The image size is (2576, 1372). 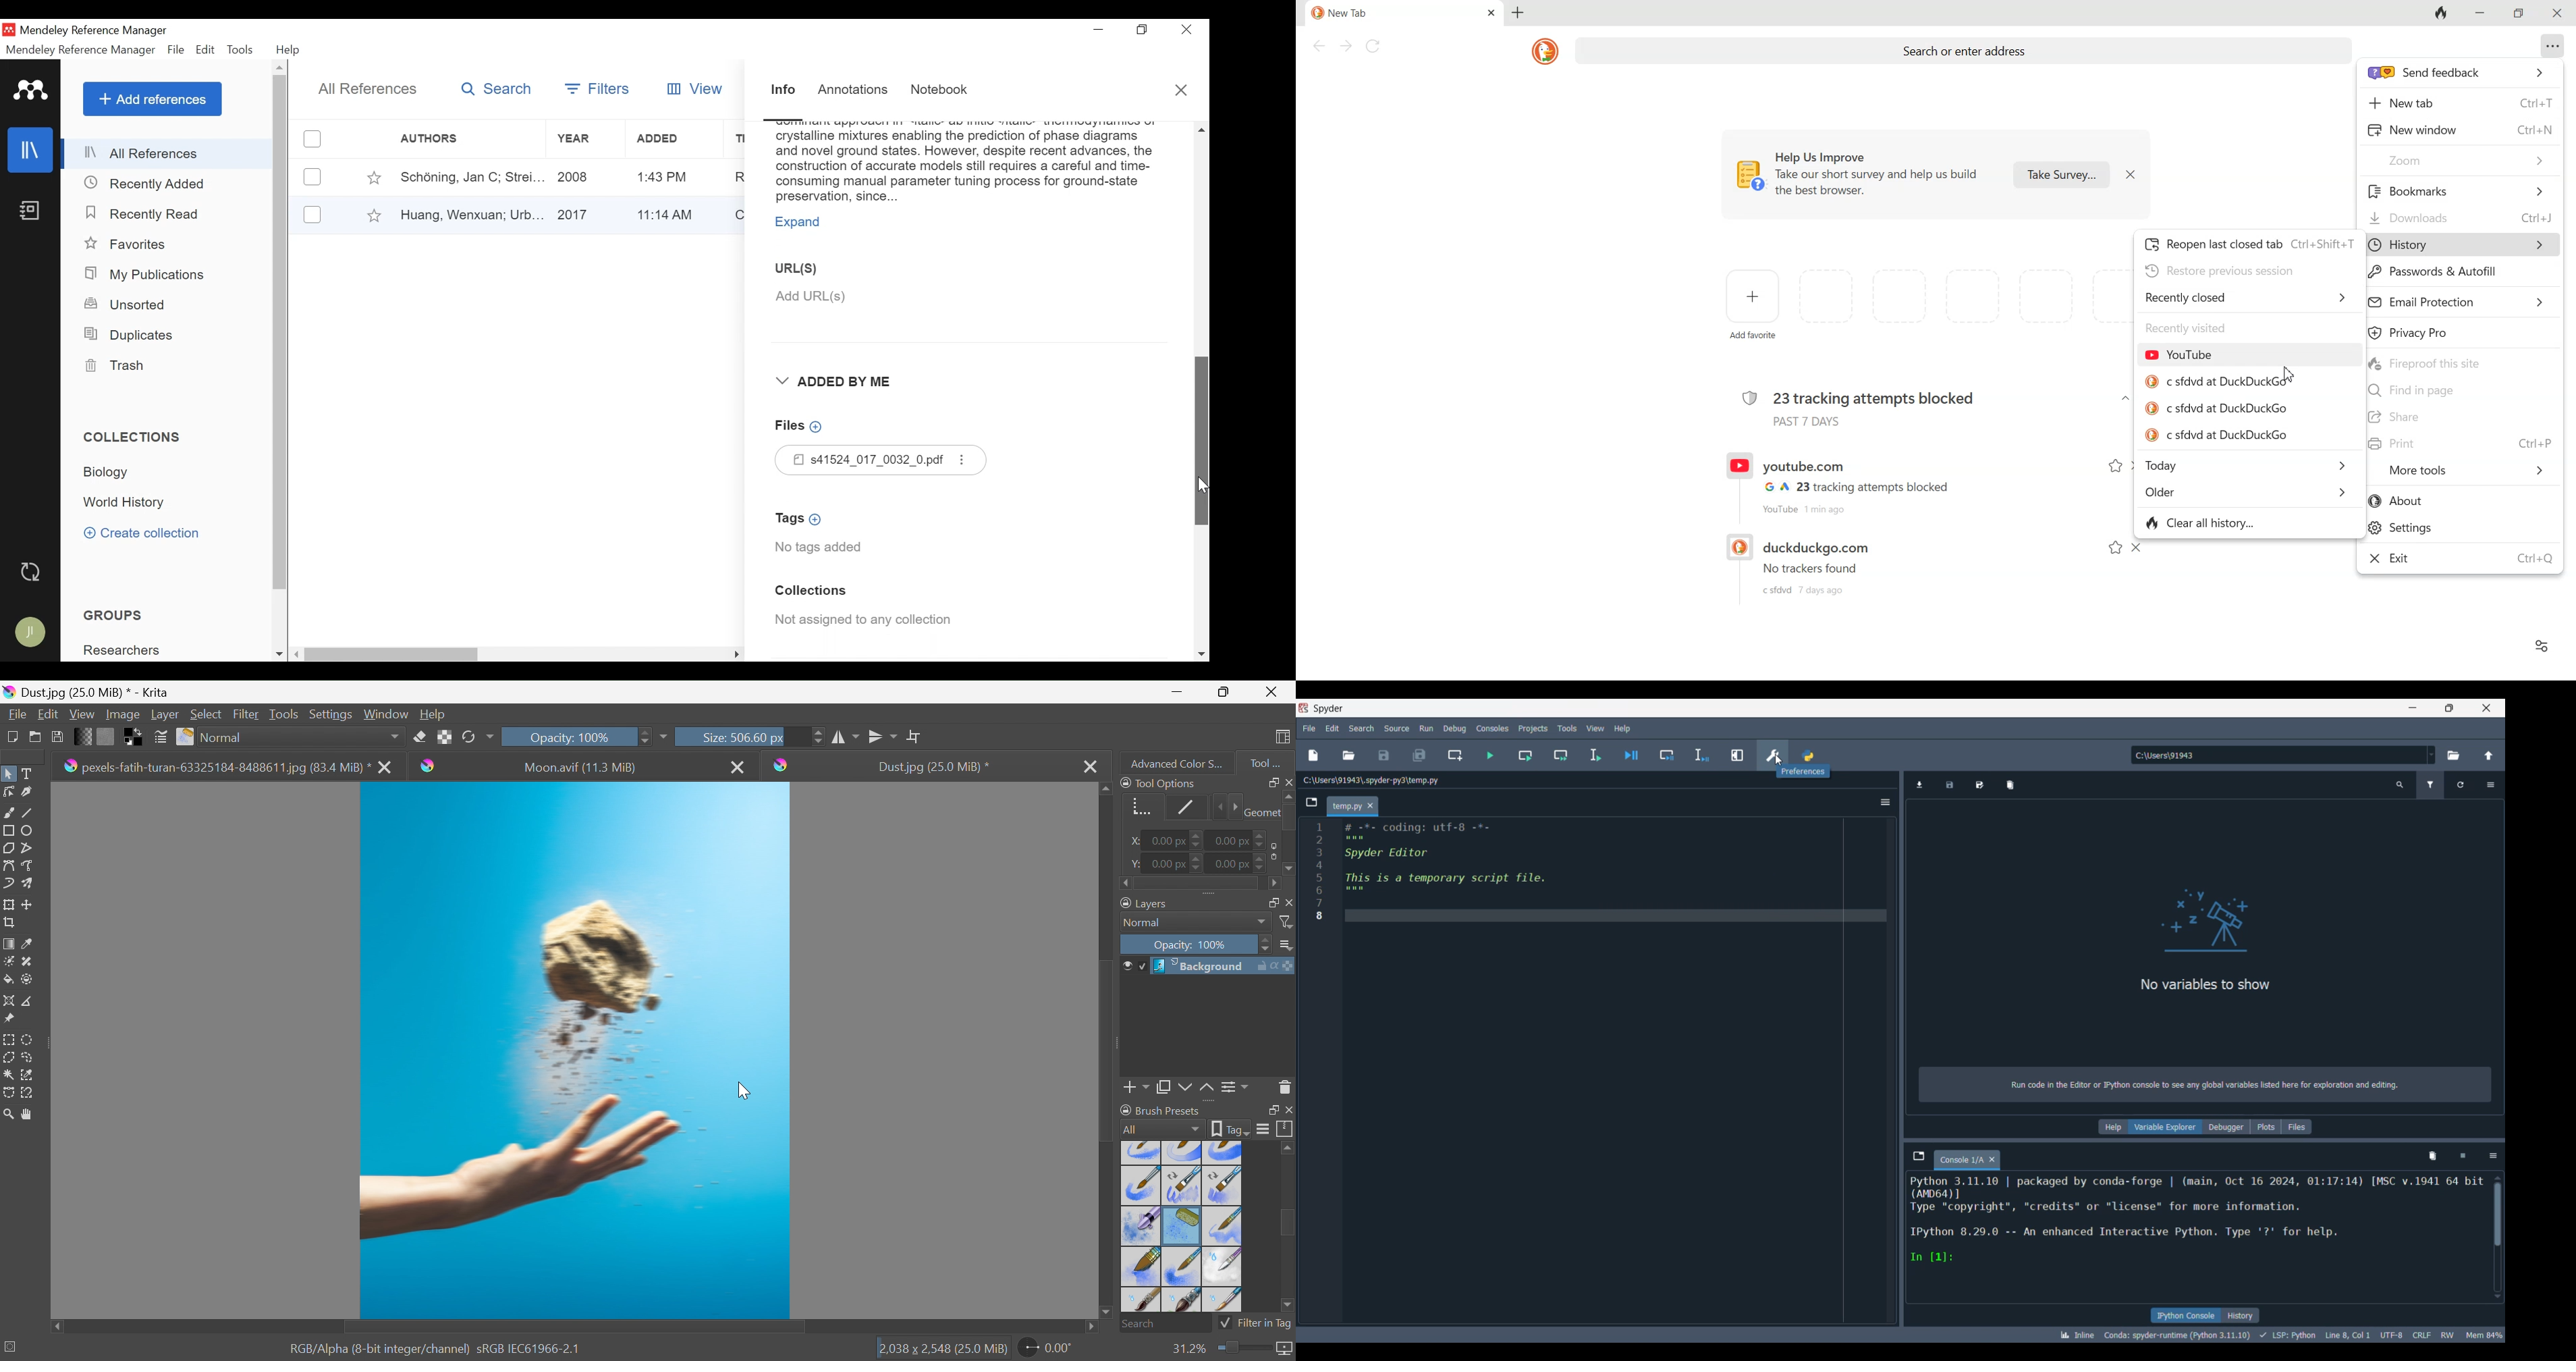 What do you see at coordinates (2540, 644) in the screenshot?
I see `Preferences` at bounding box center [2540, 644].